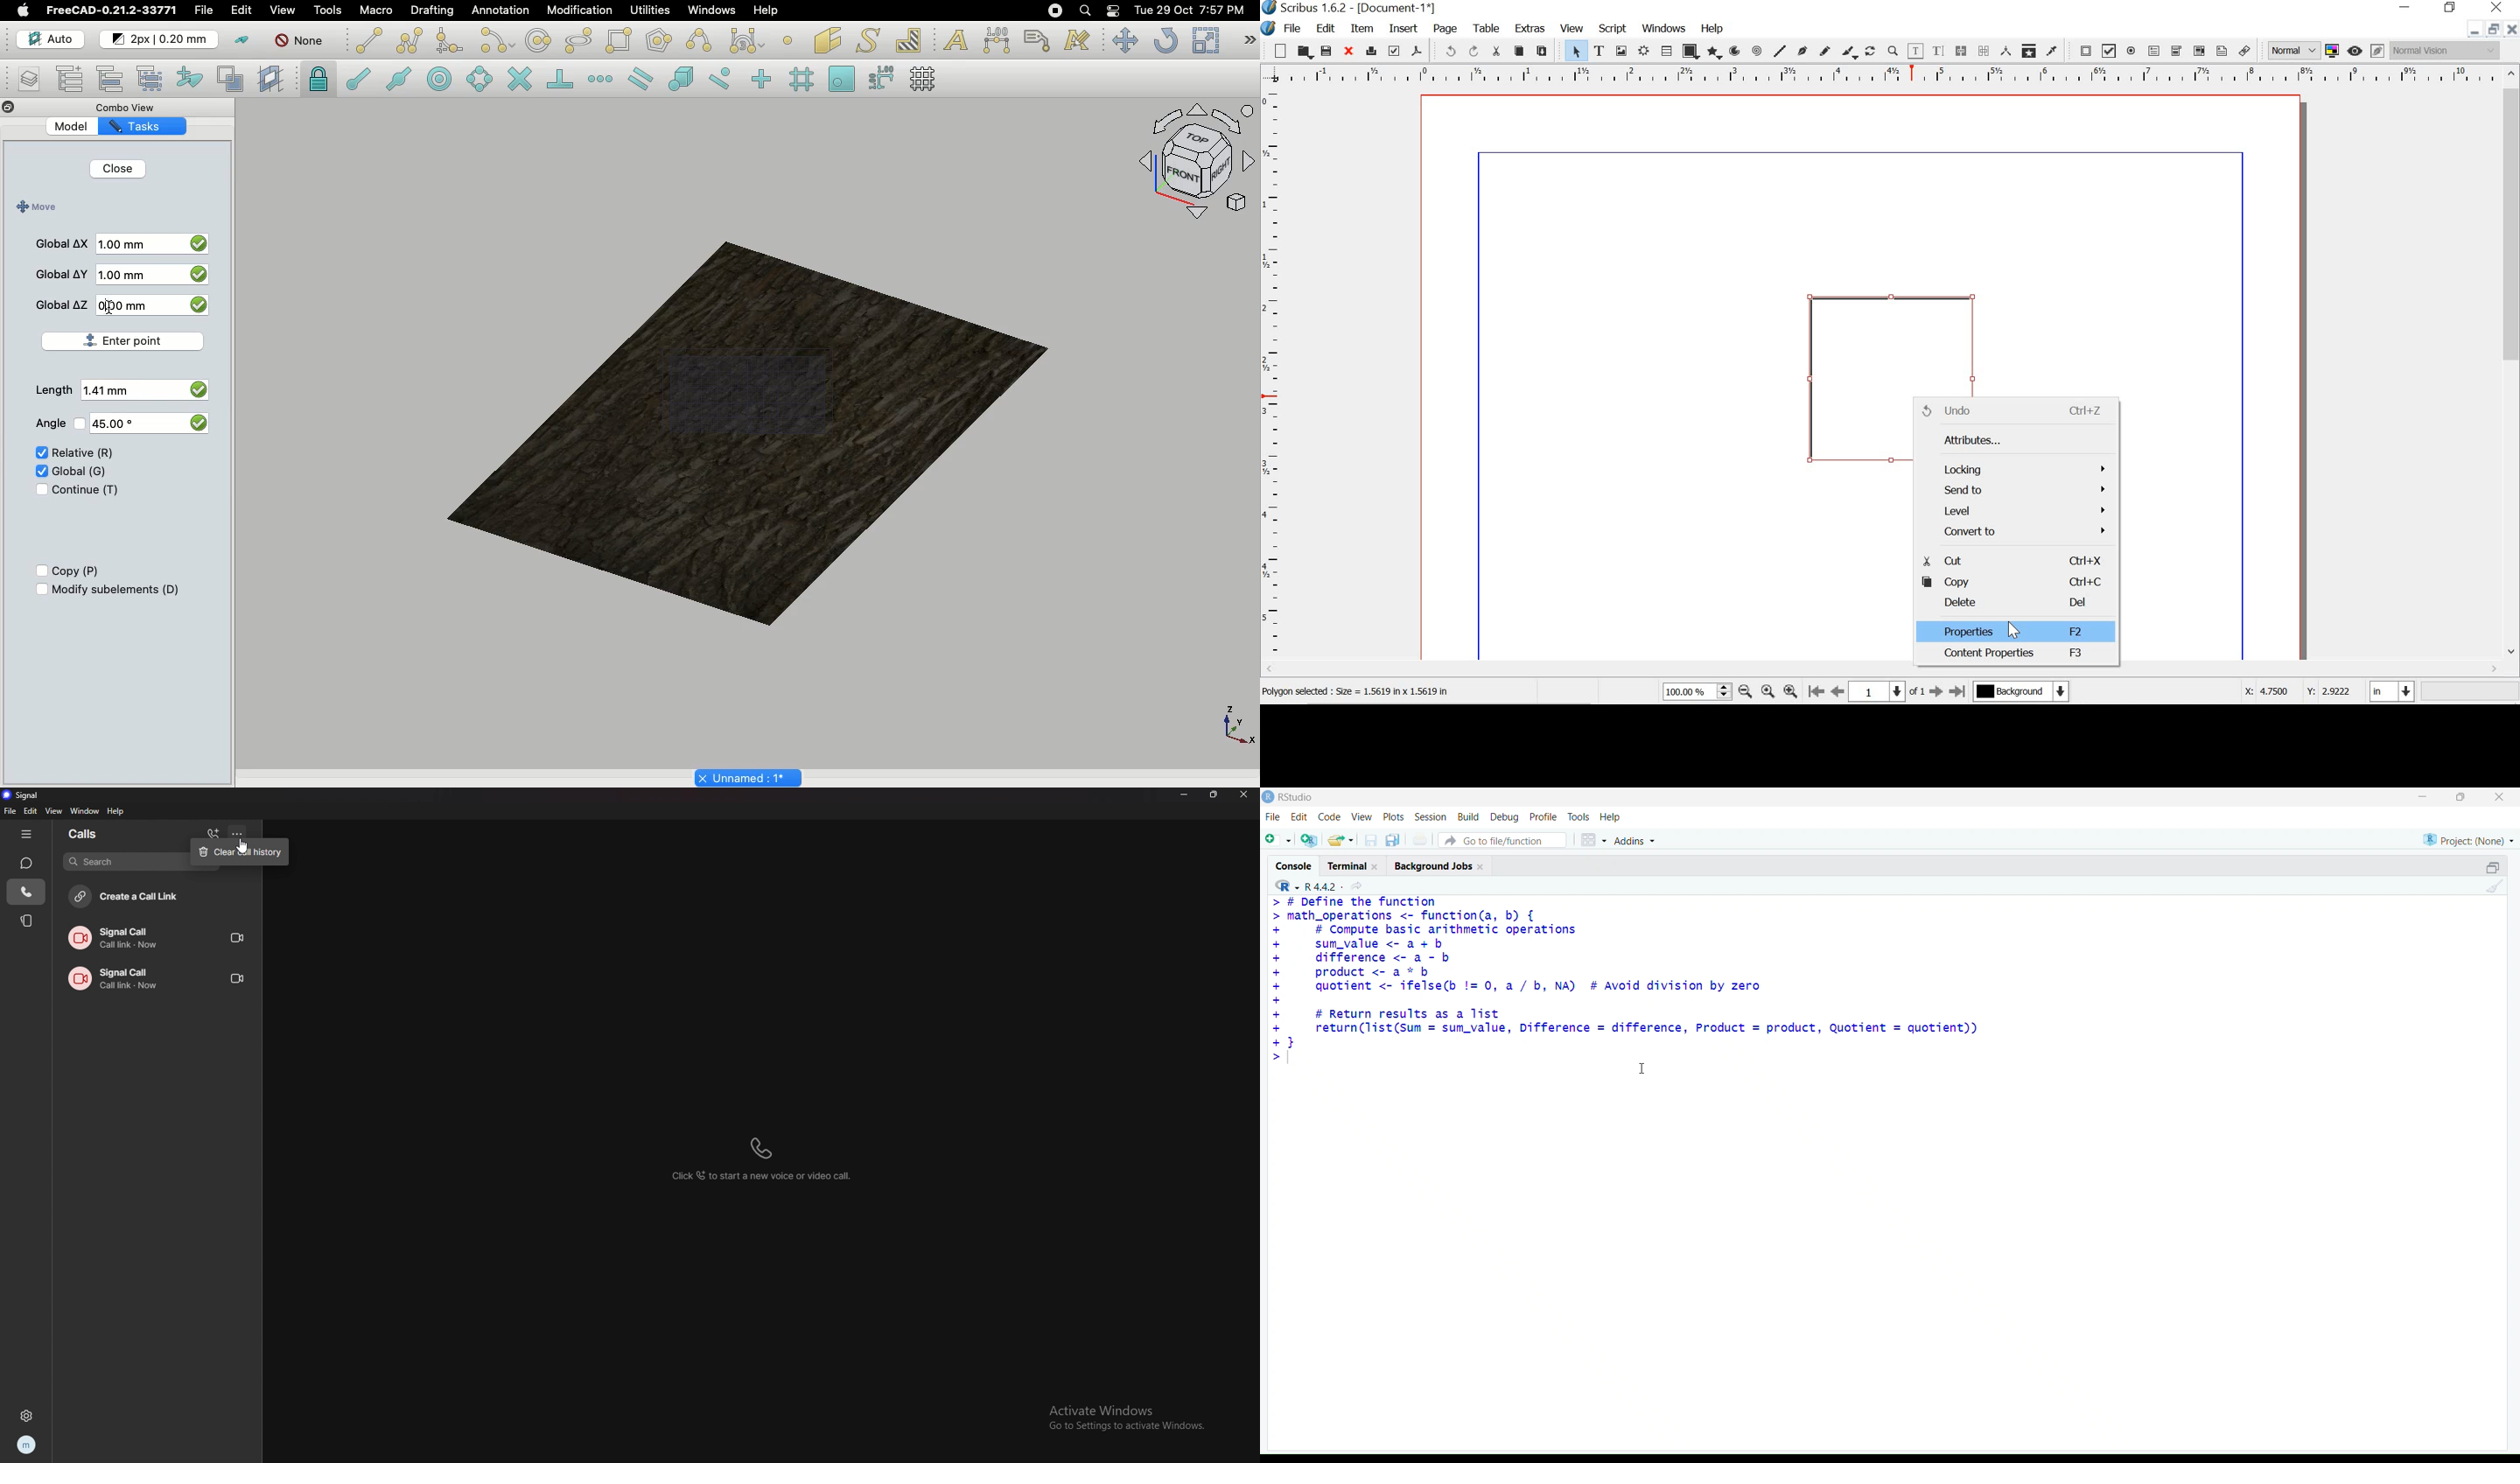 The height and width of the screenshot is (1484, 2520). What do you see at coordinates (1599, 49) in the screenshot?
I see `text frame` at bounding box center [1599, 49].